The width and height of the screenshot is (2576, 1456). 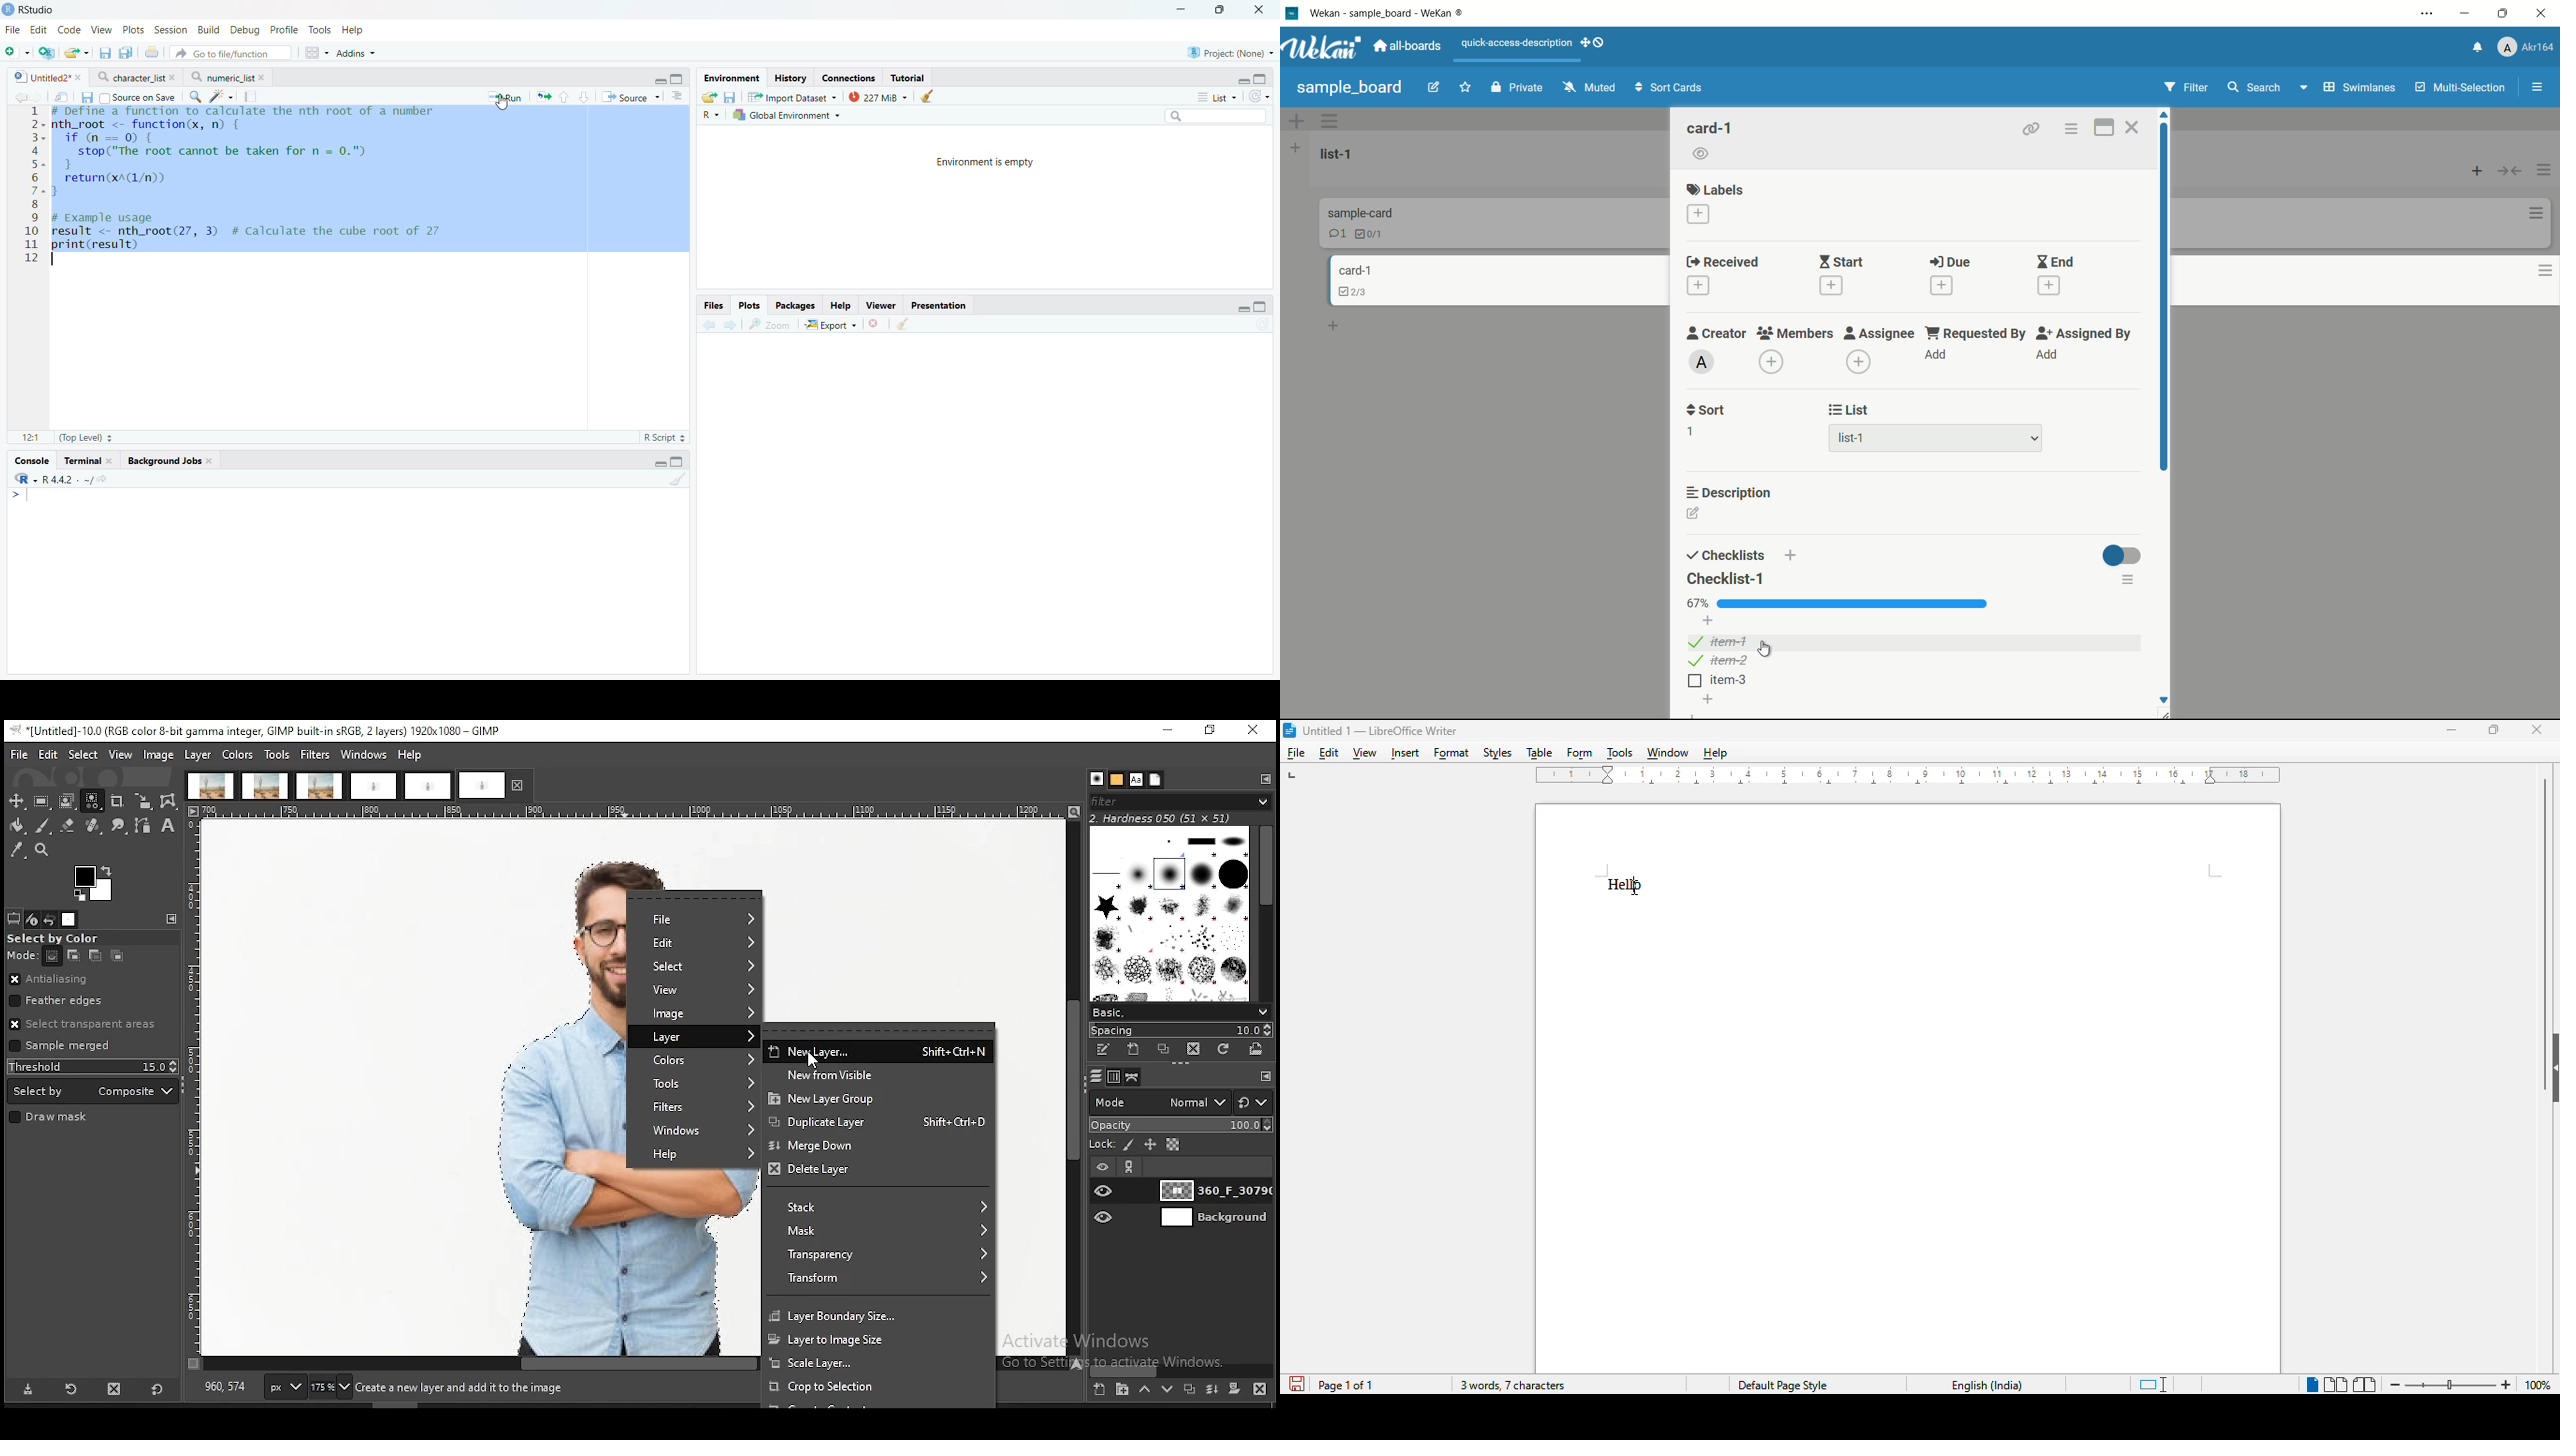 I want to click on delete layer, so click(x=1263, y=1391).